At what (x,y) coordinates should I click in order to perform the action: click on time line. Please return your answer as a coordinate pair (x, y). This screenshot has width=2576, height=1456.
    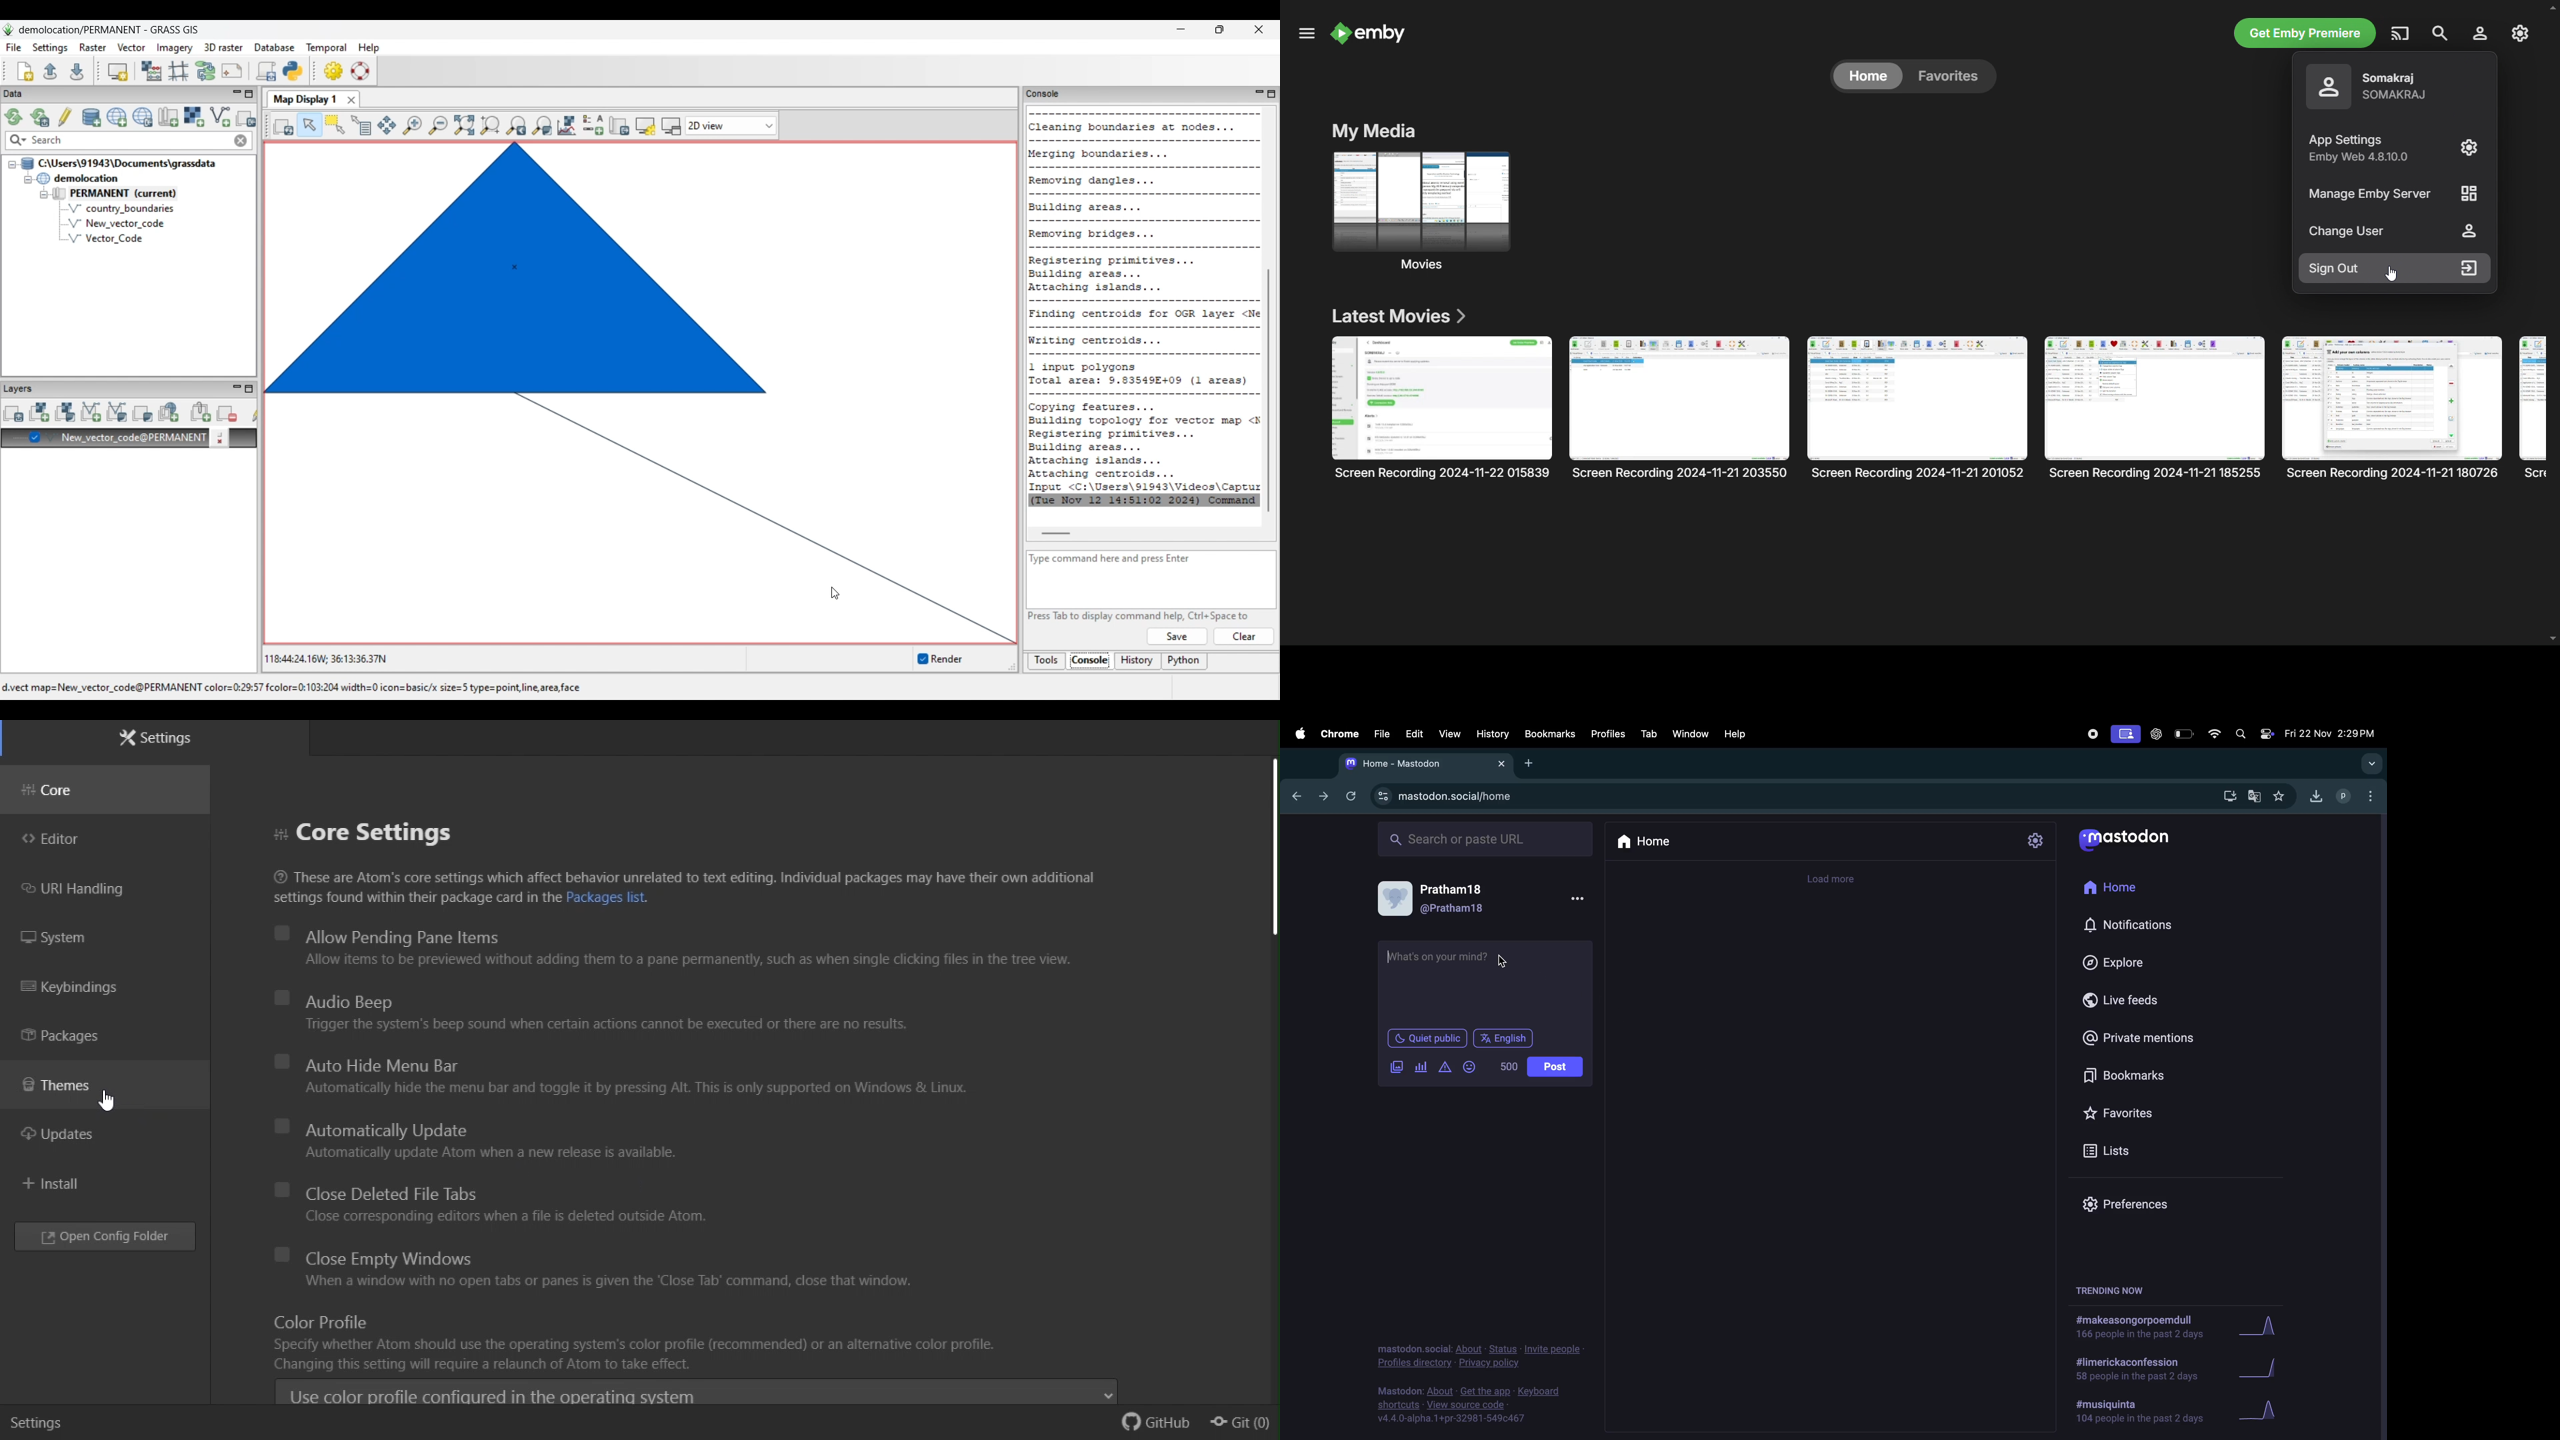
    Looking at the image, I should click on (1837, 879).